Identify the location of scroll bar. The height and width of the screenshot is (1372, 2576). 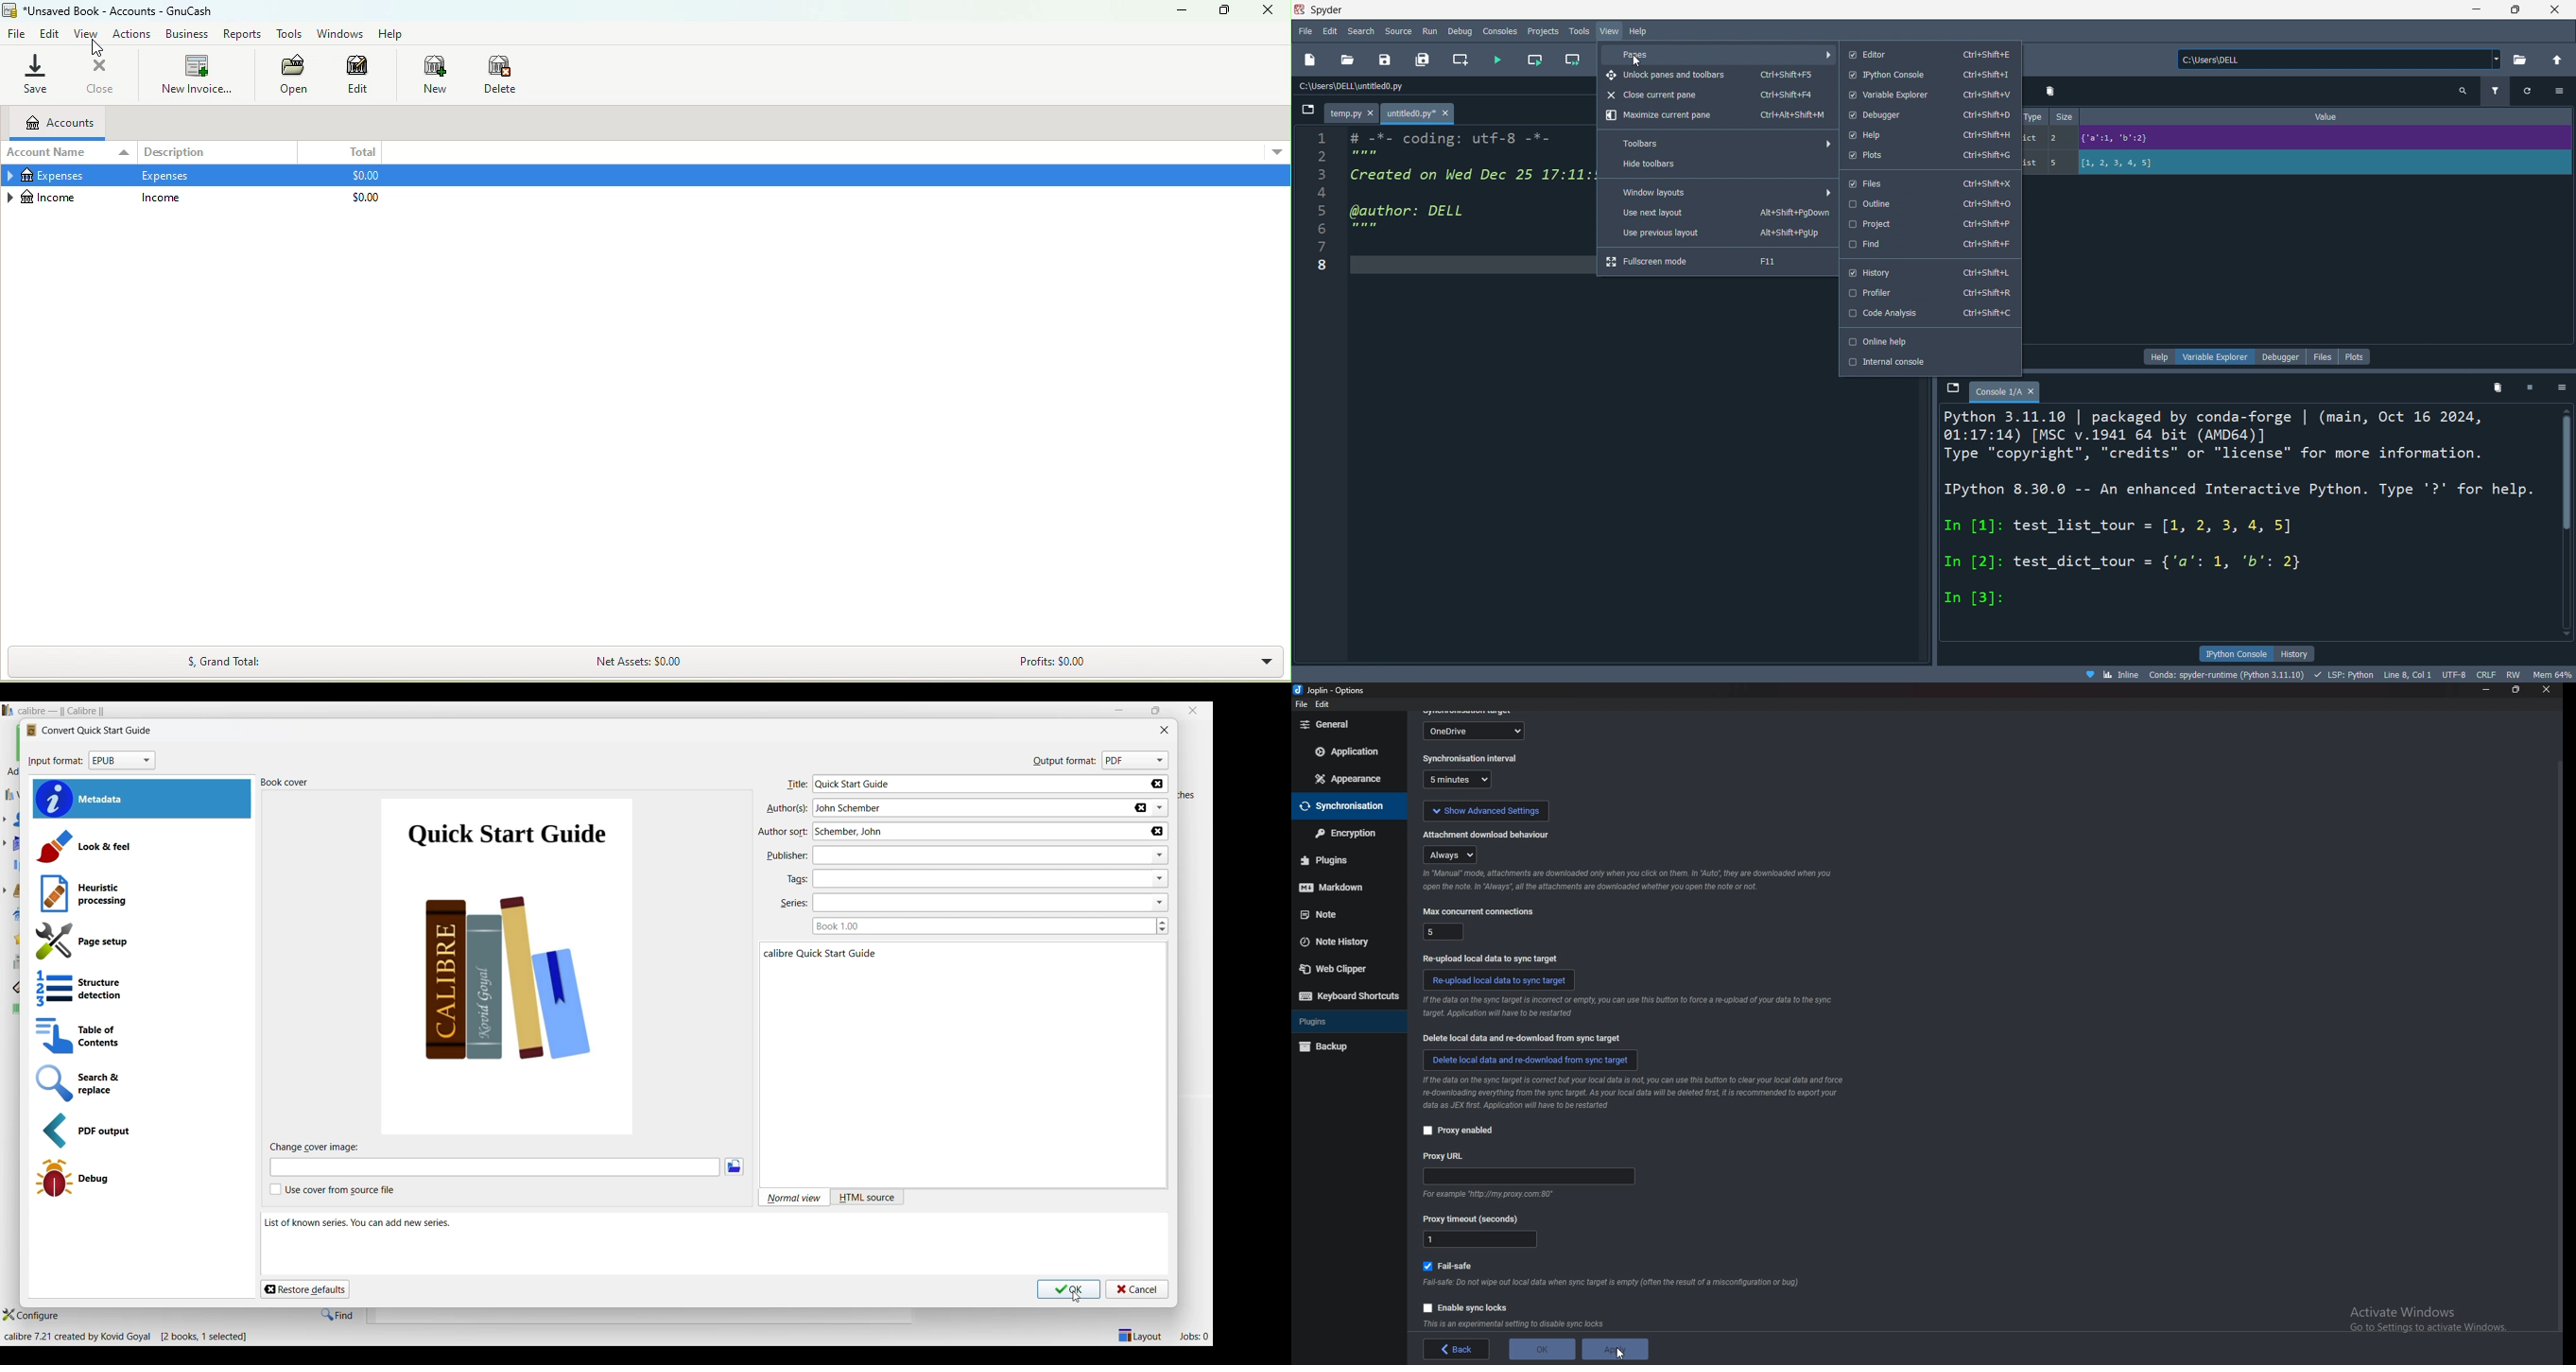
(2561, 520).